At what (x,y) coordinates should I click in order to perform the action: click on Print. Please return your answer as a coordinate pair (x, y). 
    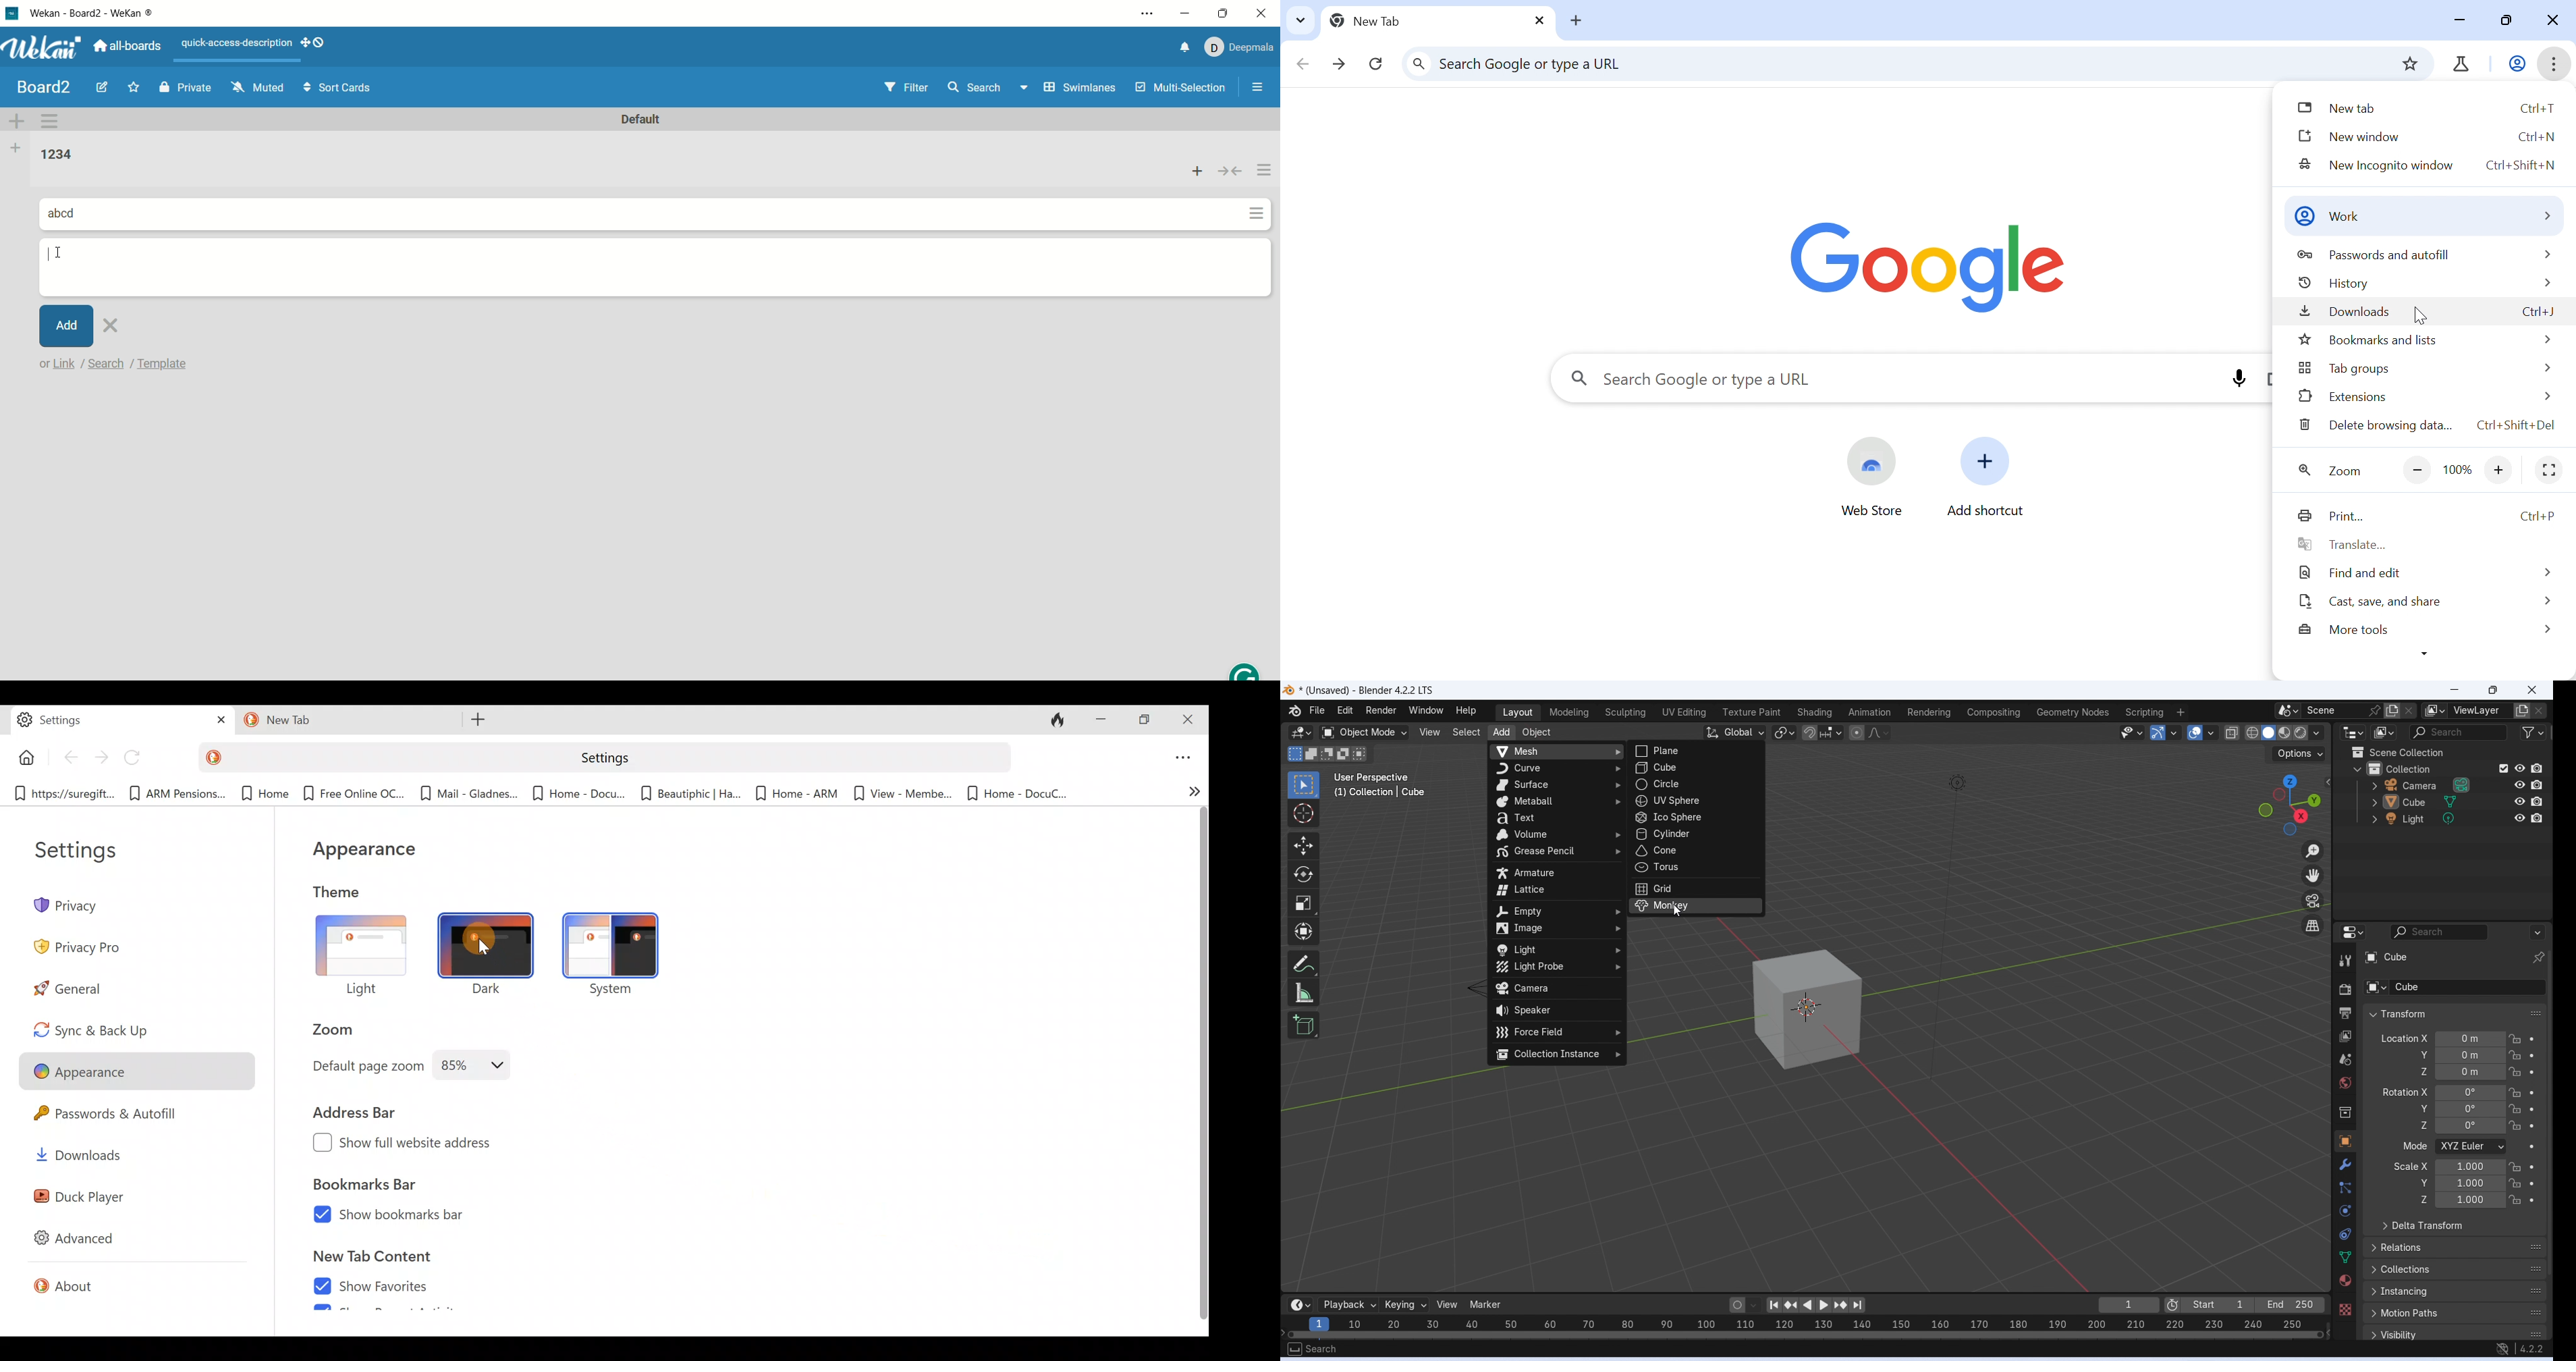
    Looking at the image, I should click on (2331, 518).